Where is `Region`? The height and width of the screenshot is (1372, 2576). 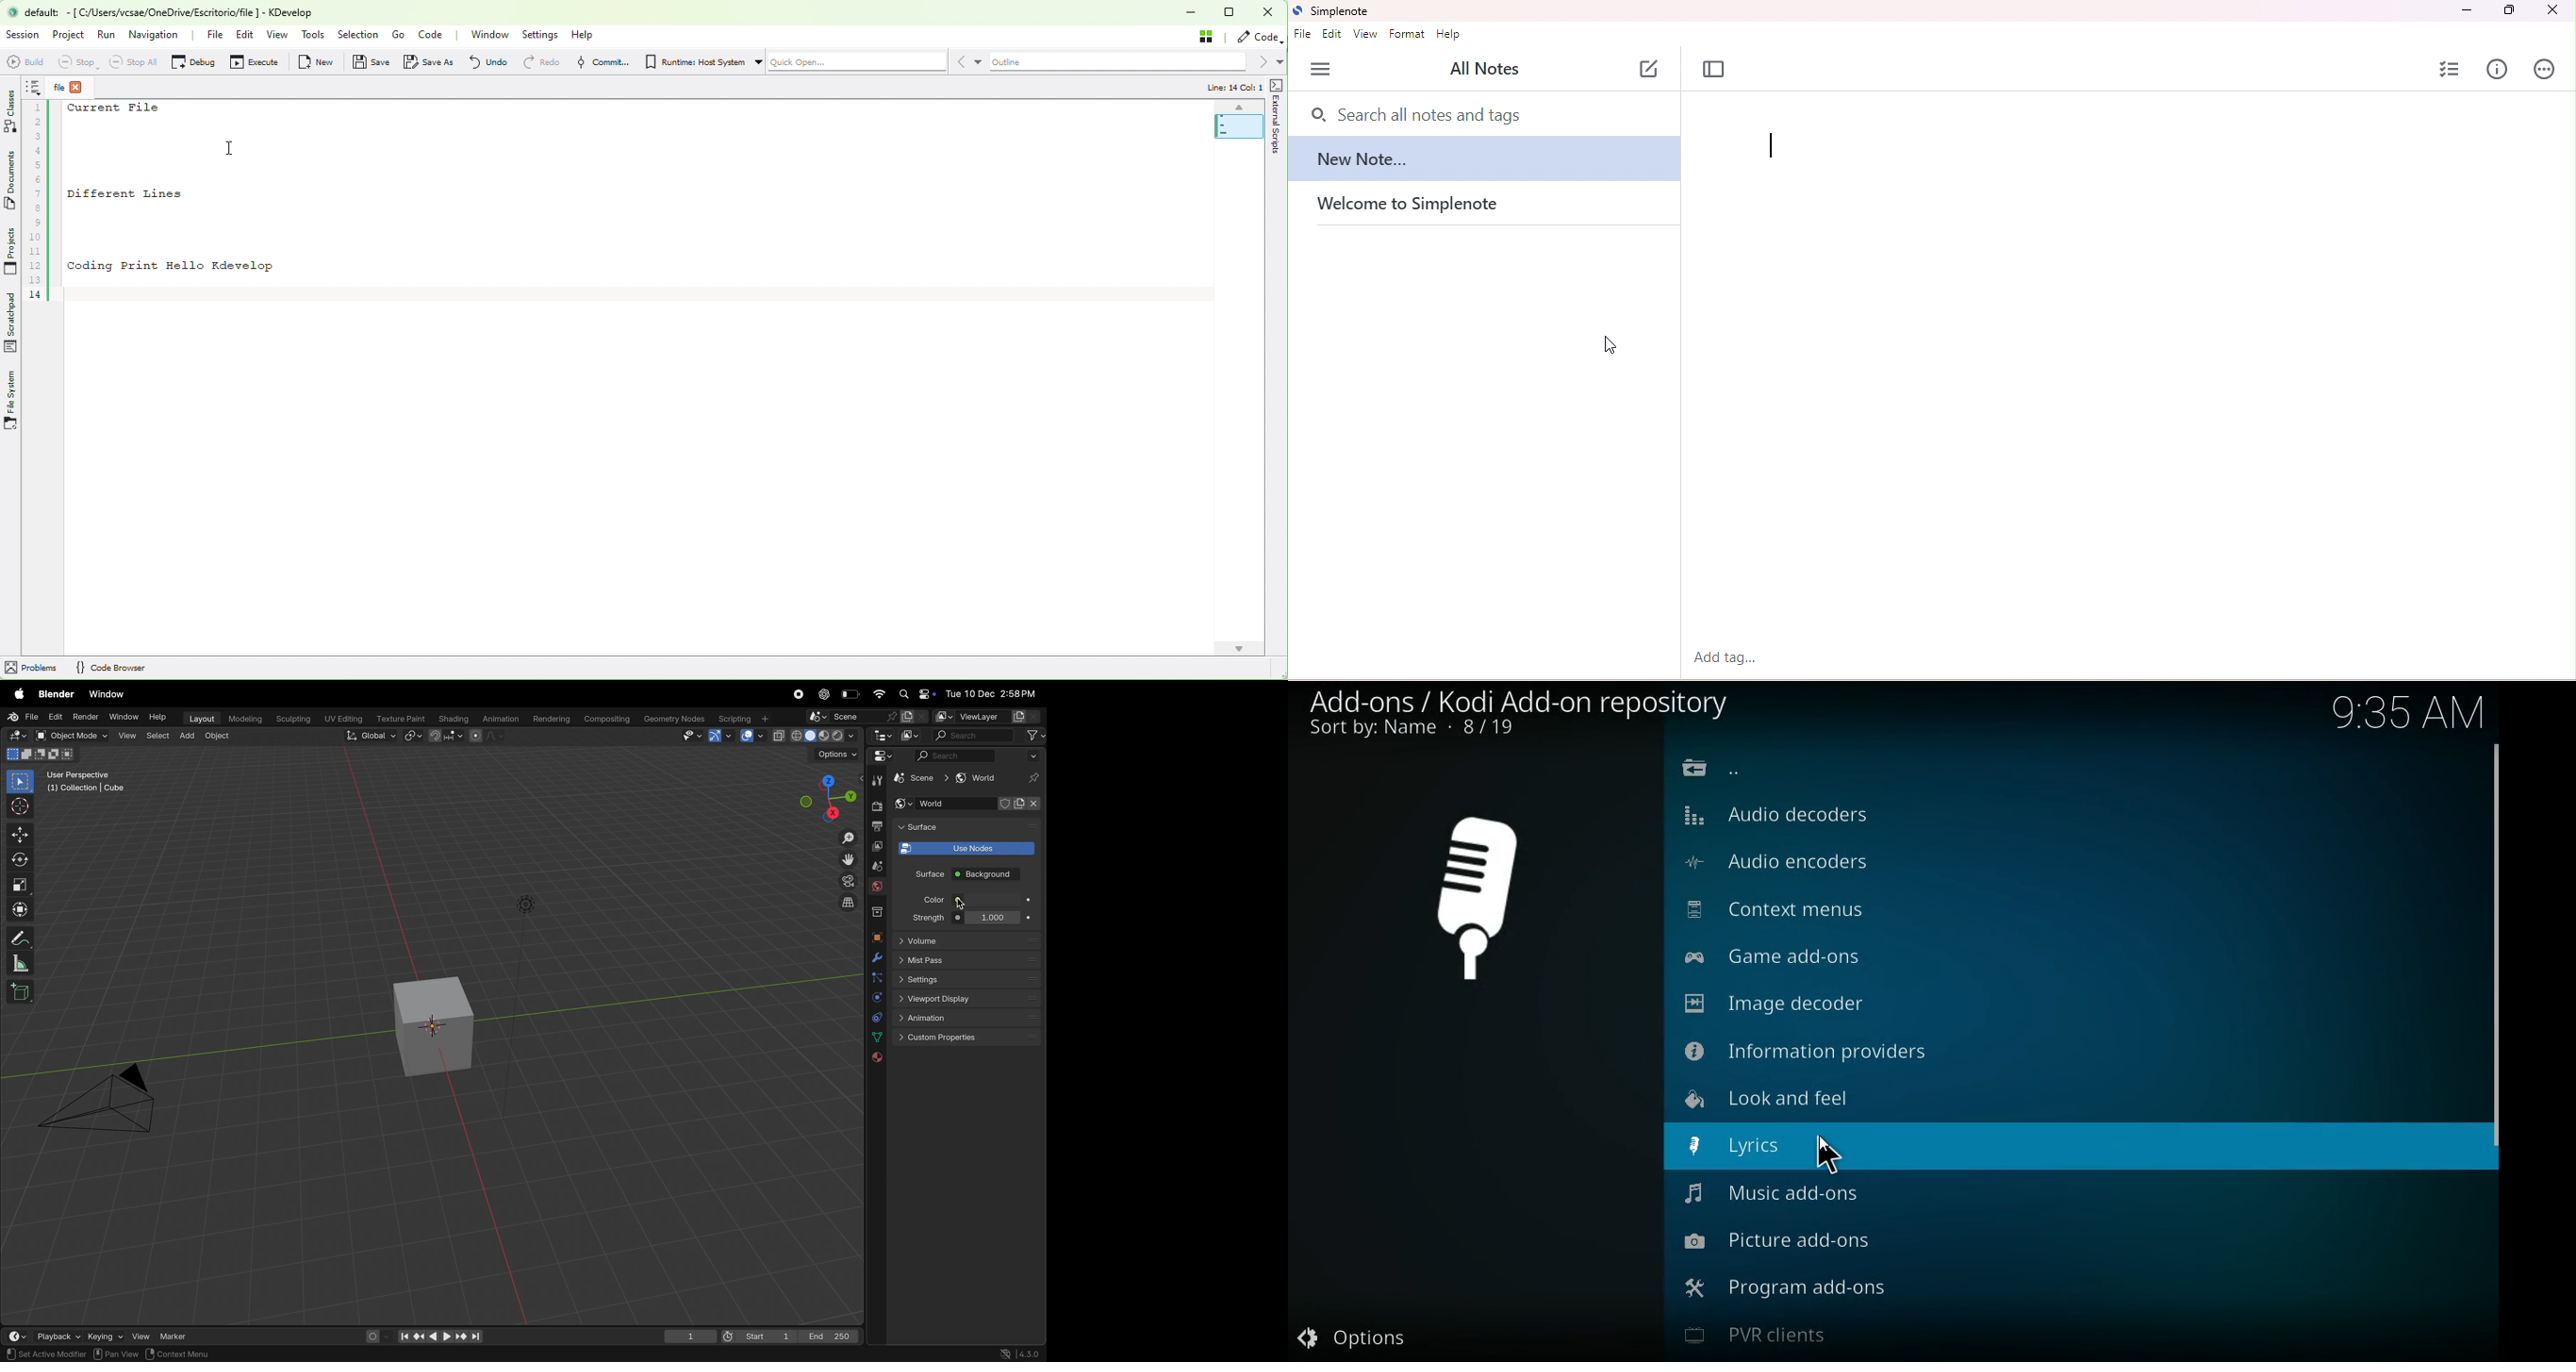 Region is located at coordinates (88, 1354).